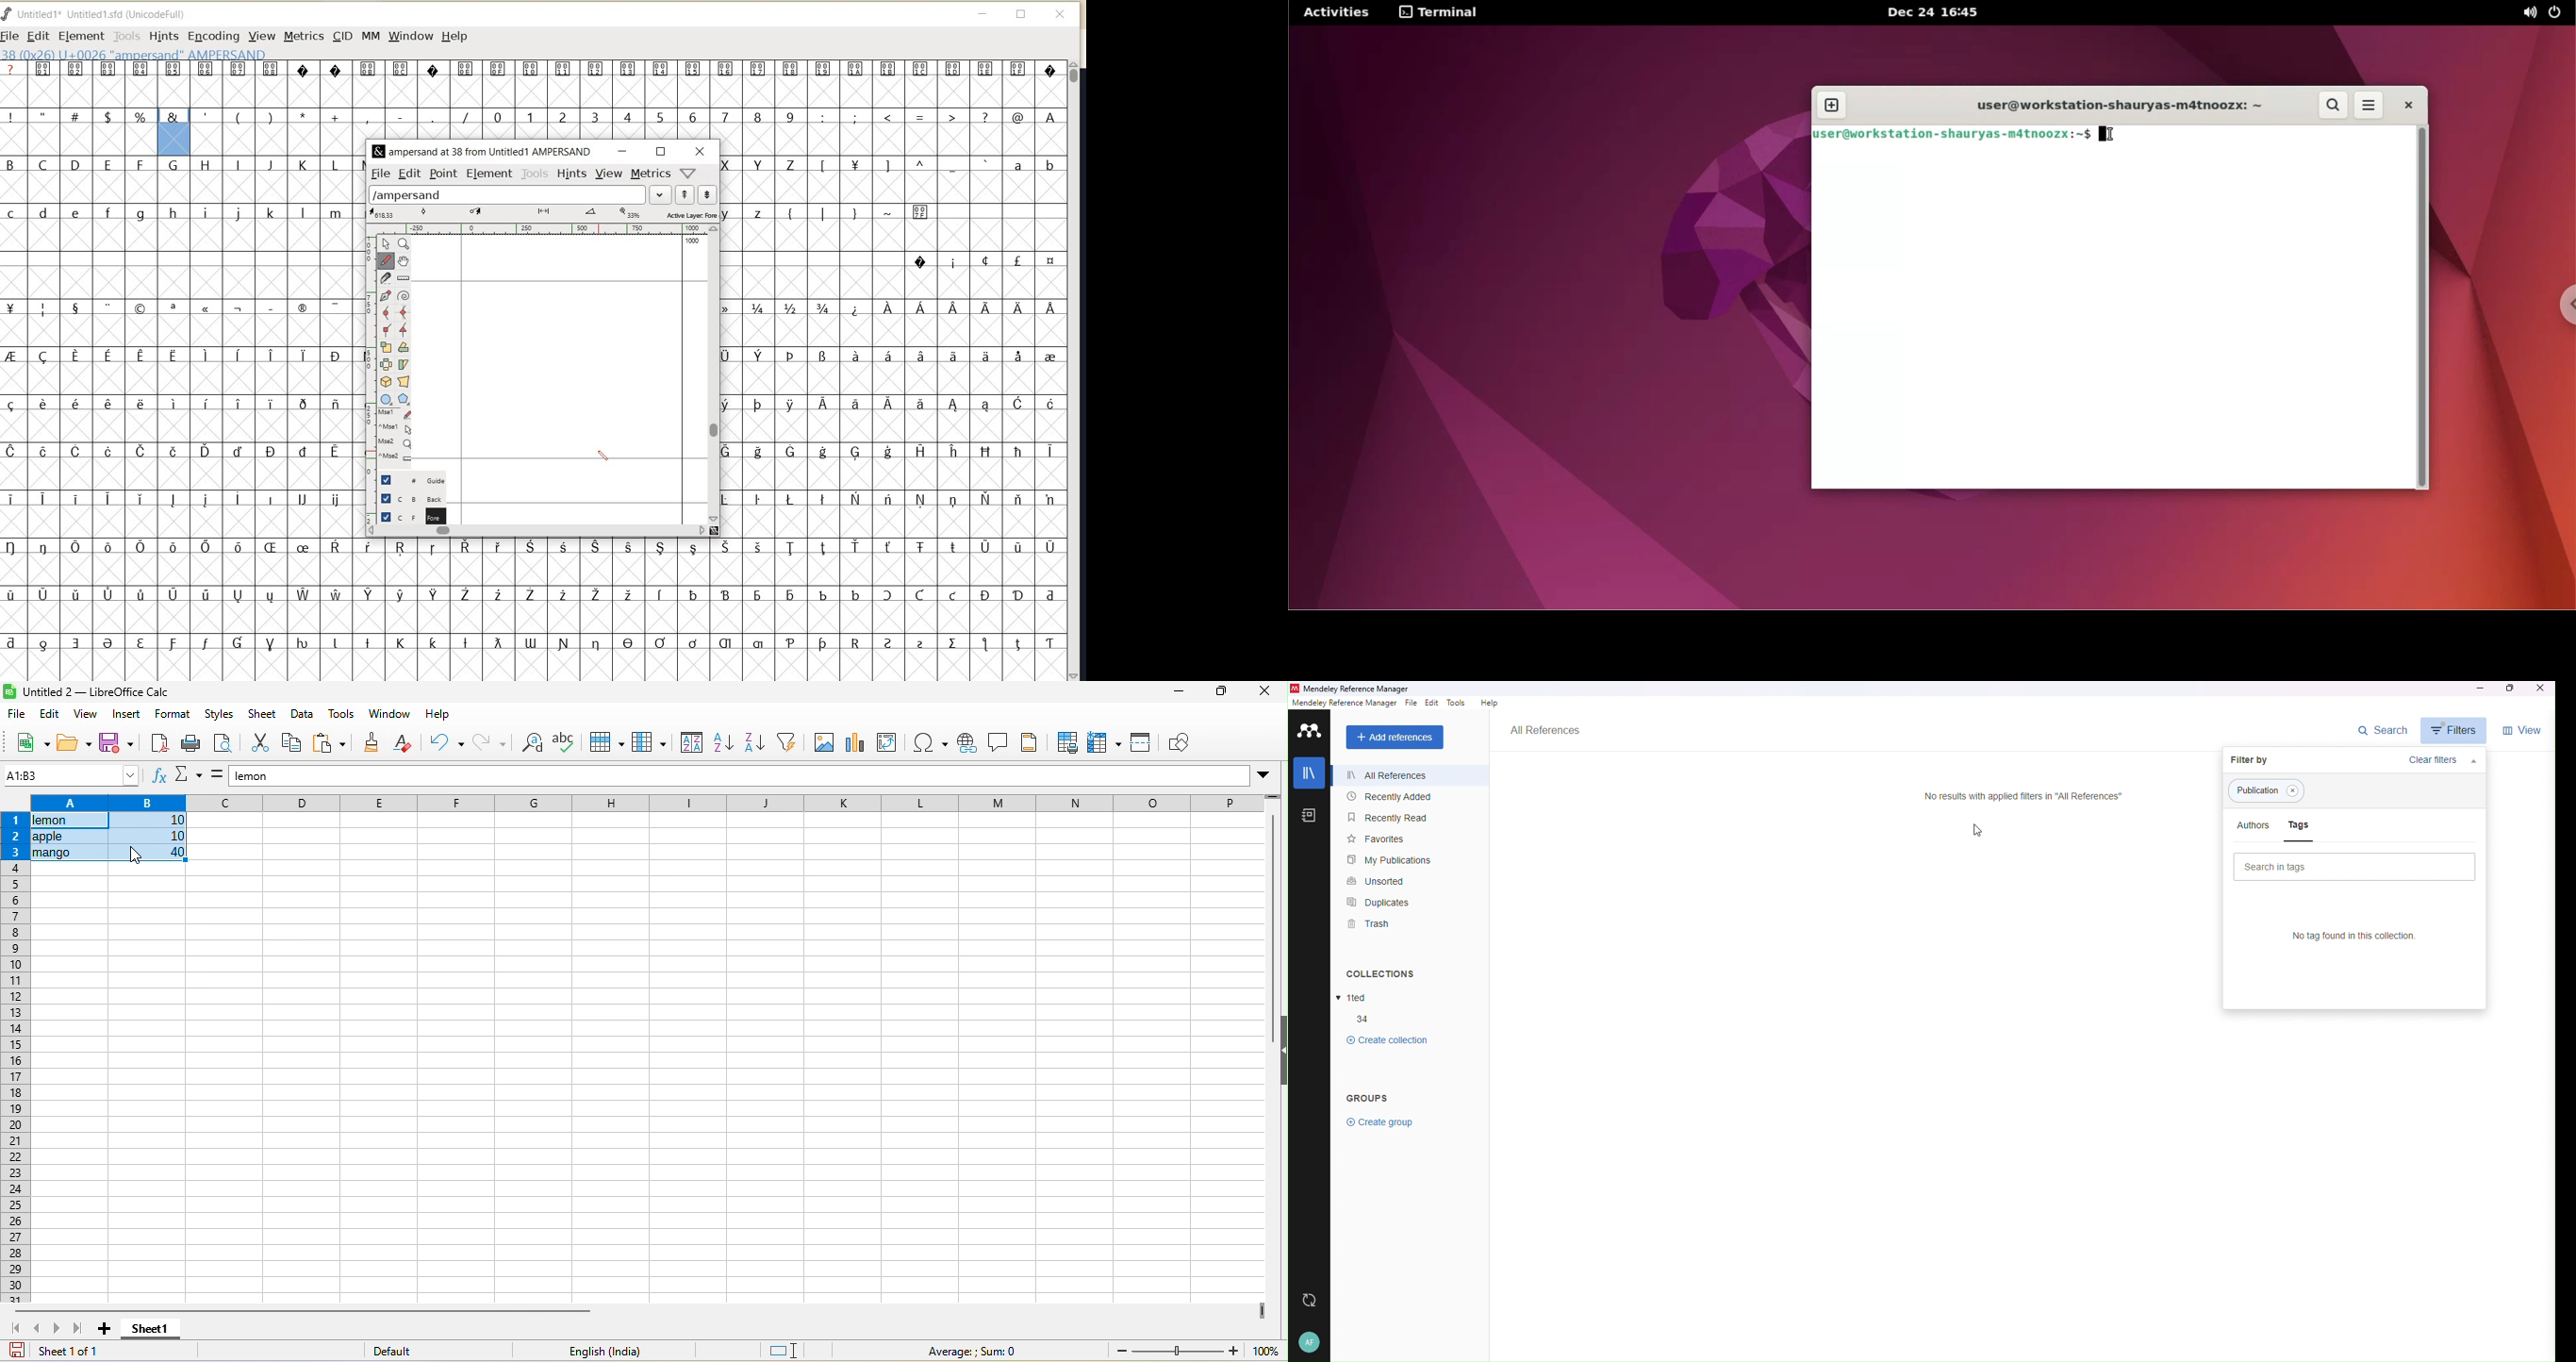 This screenshot has width=2576, height=1372. Describe the element at coordinates (300, 1311) in the screenshot. I see `horizontal scroll bar` at that location.